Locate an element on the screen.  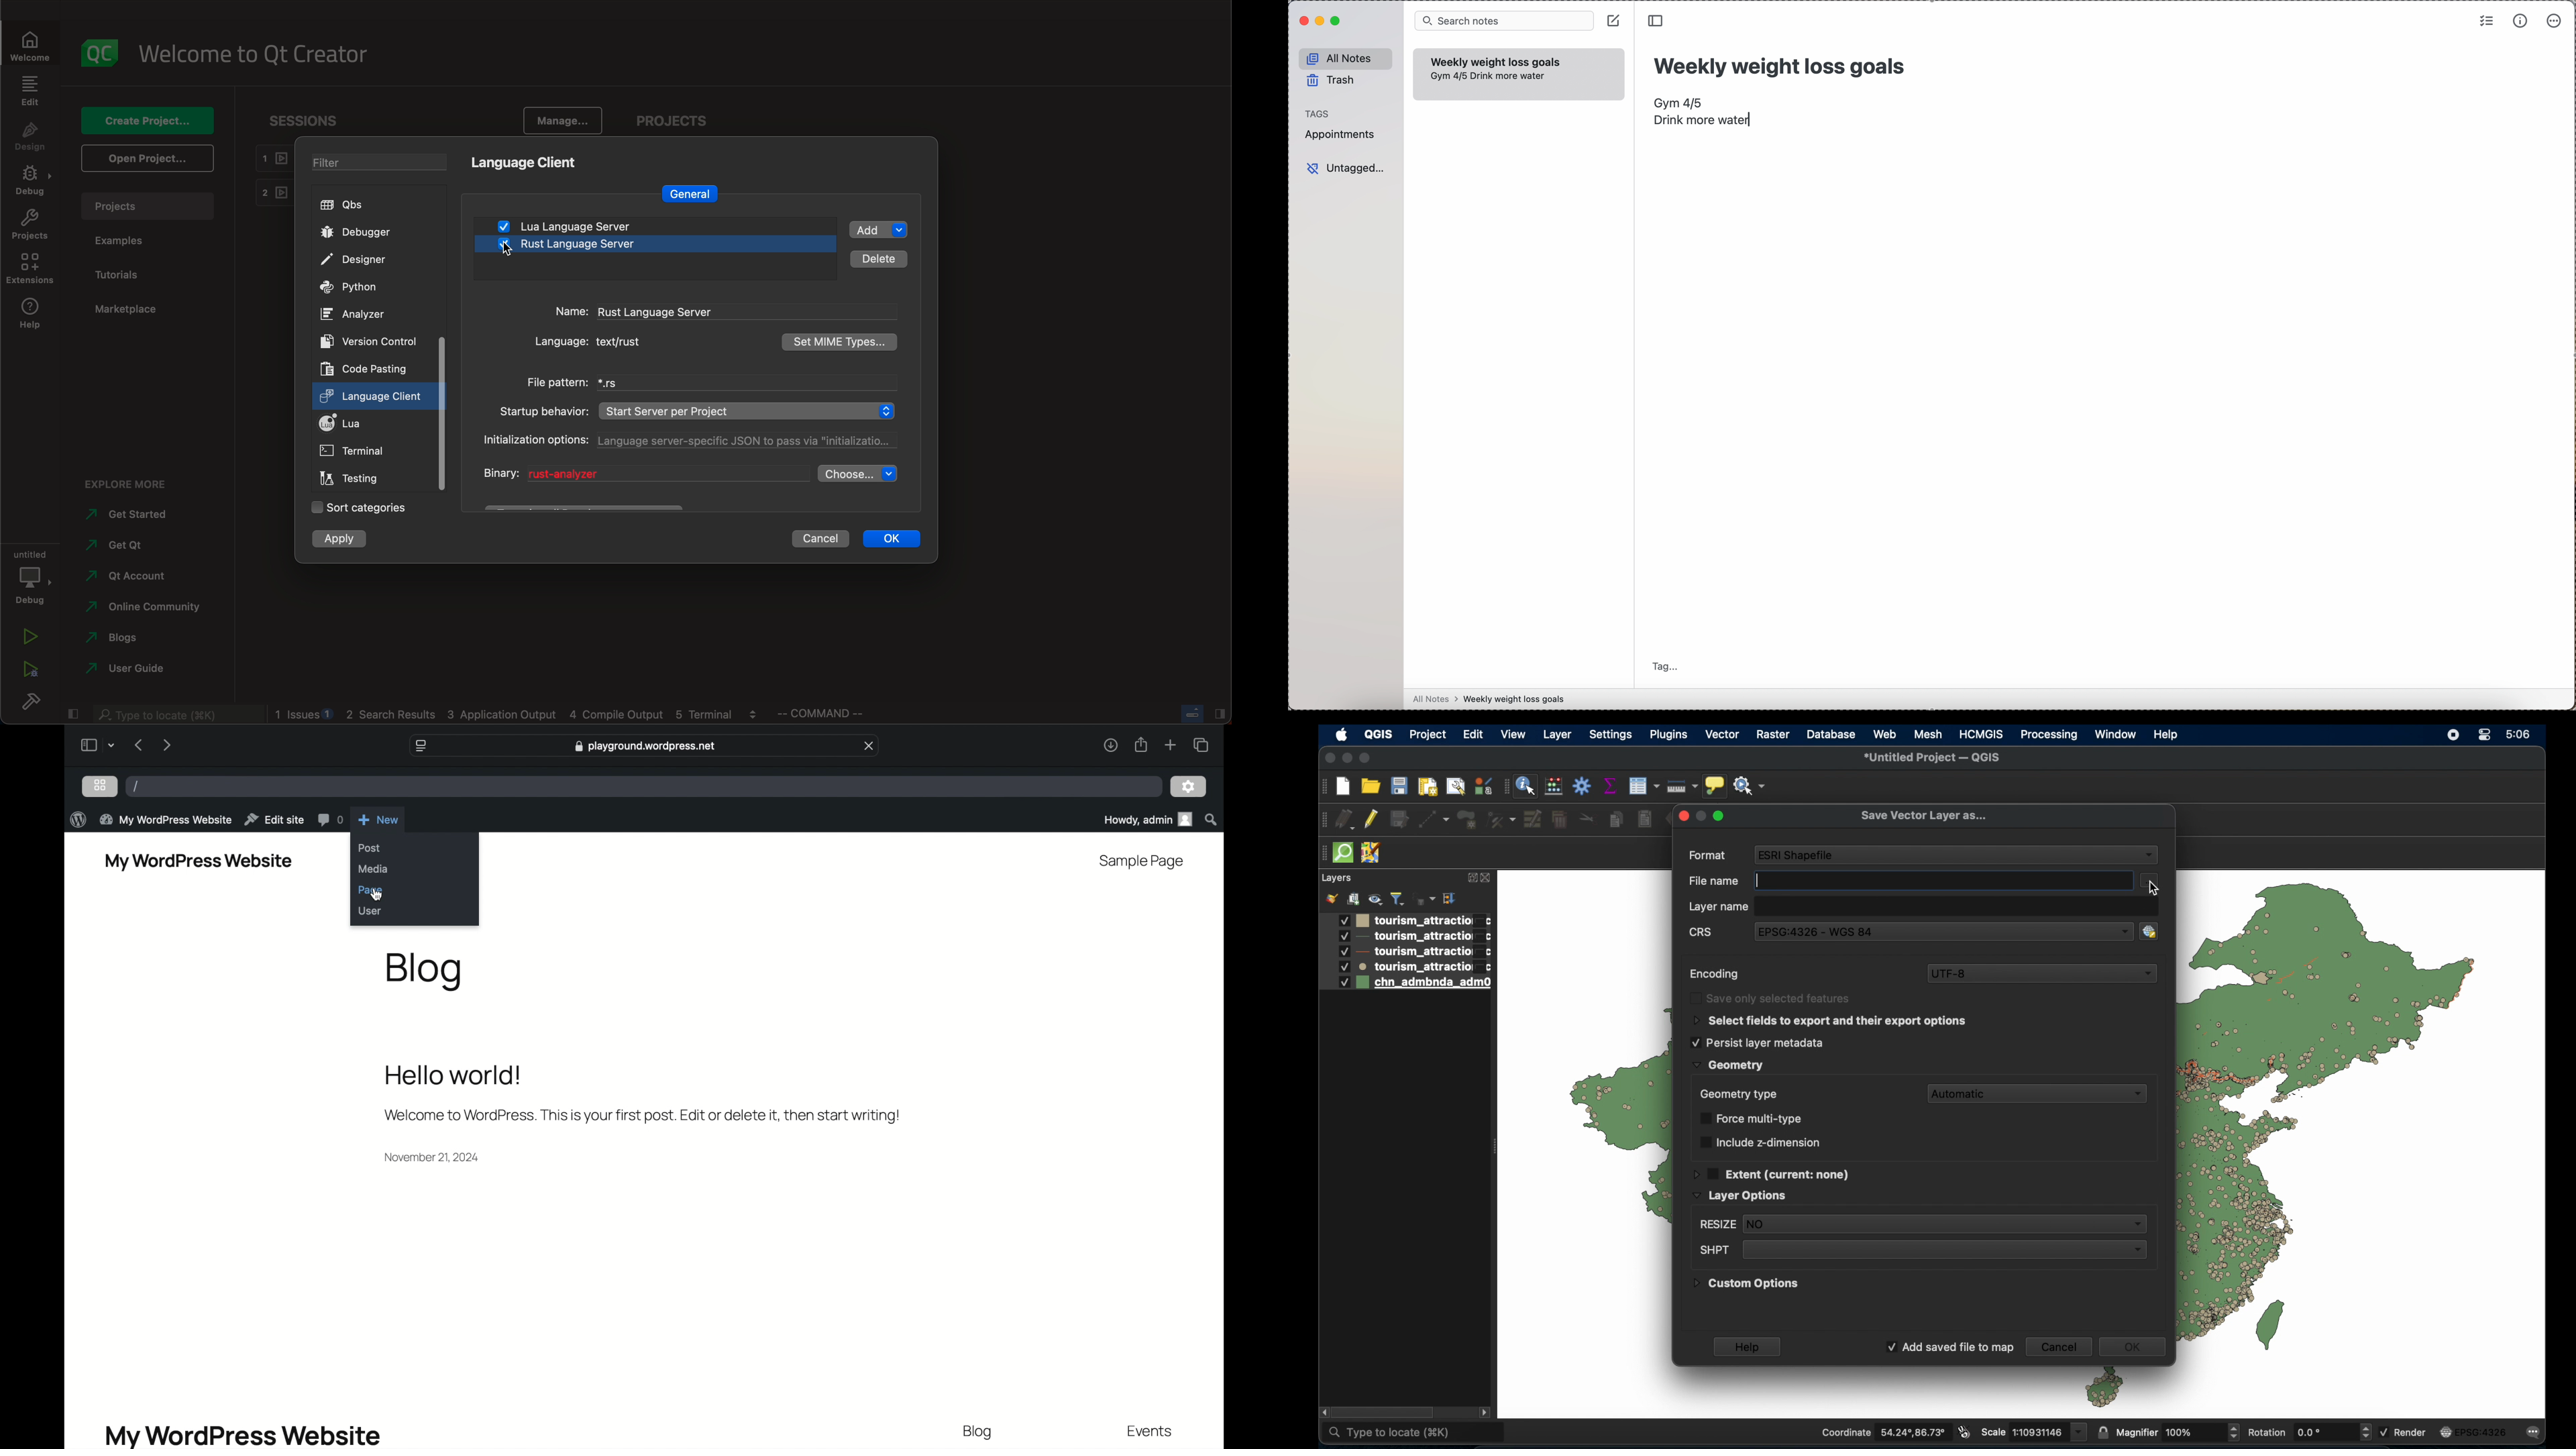
lua is located at coordinates (351, 423).